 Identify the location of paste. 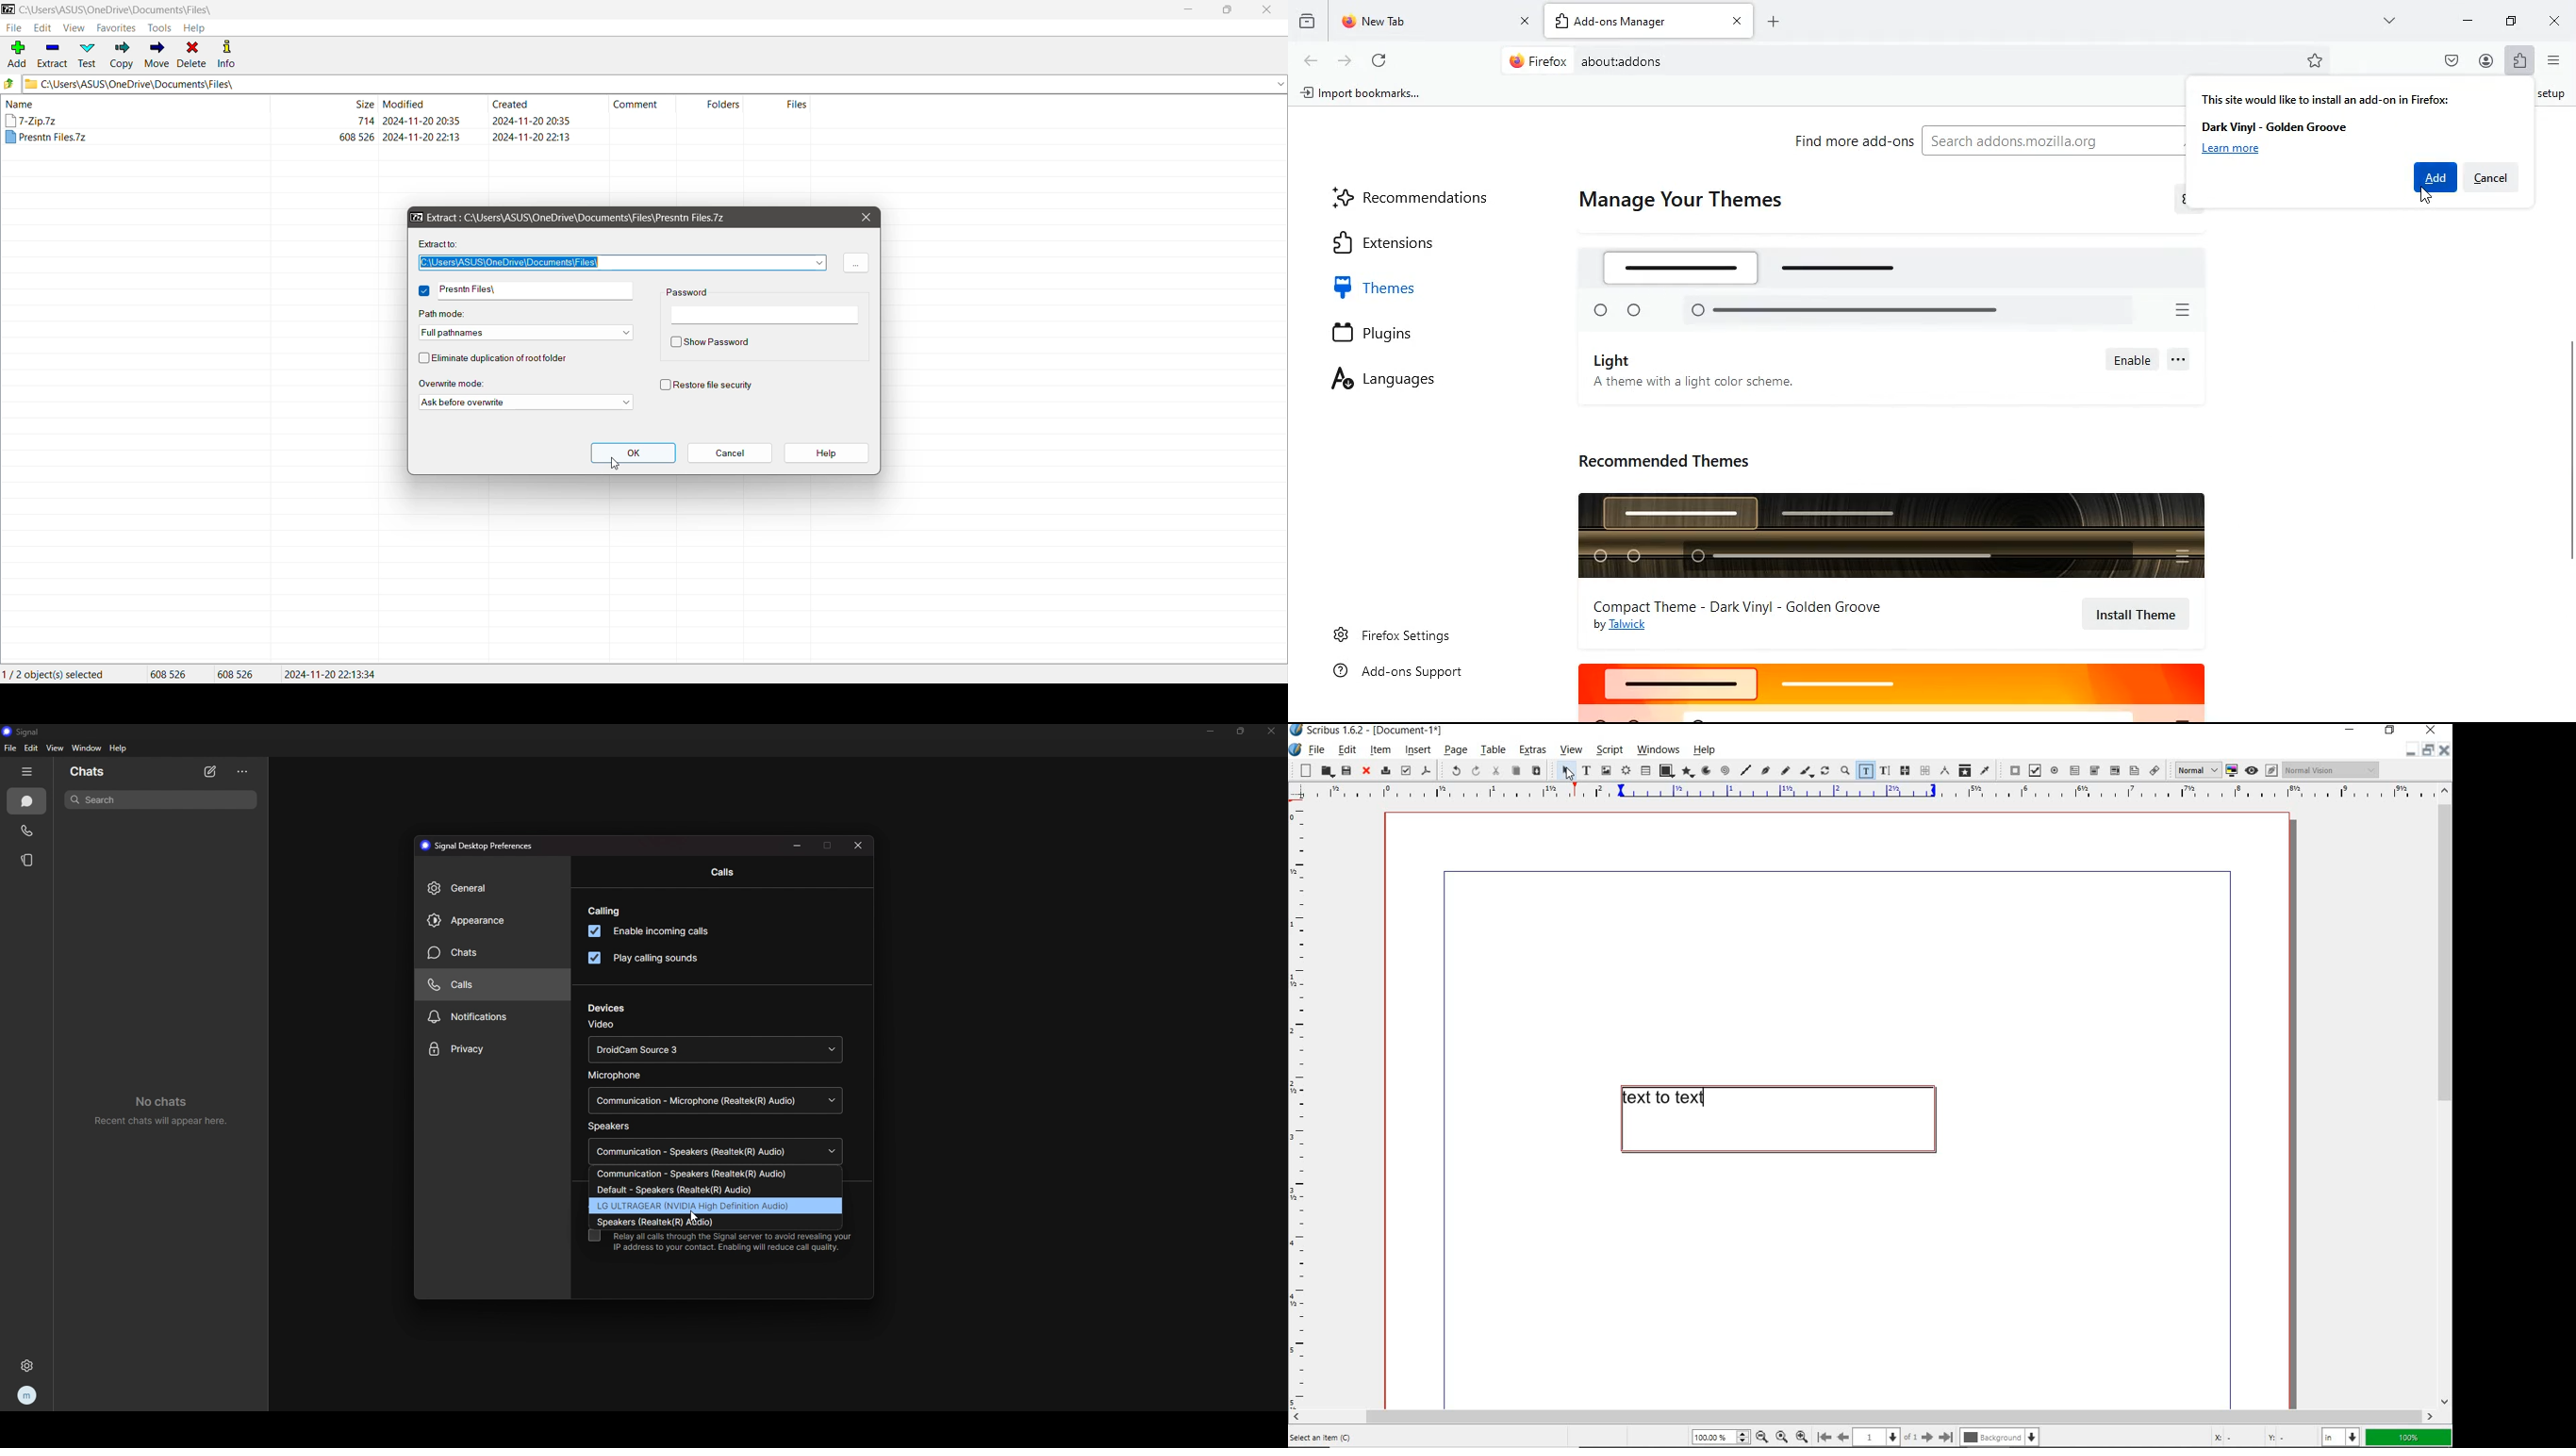
(1536, 771).